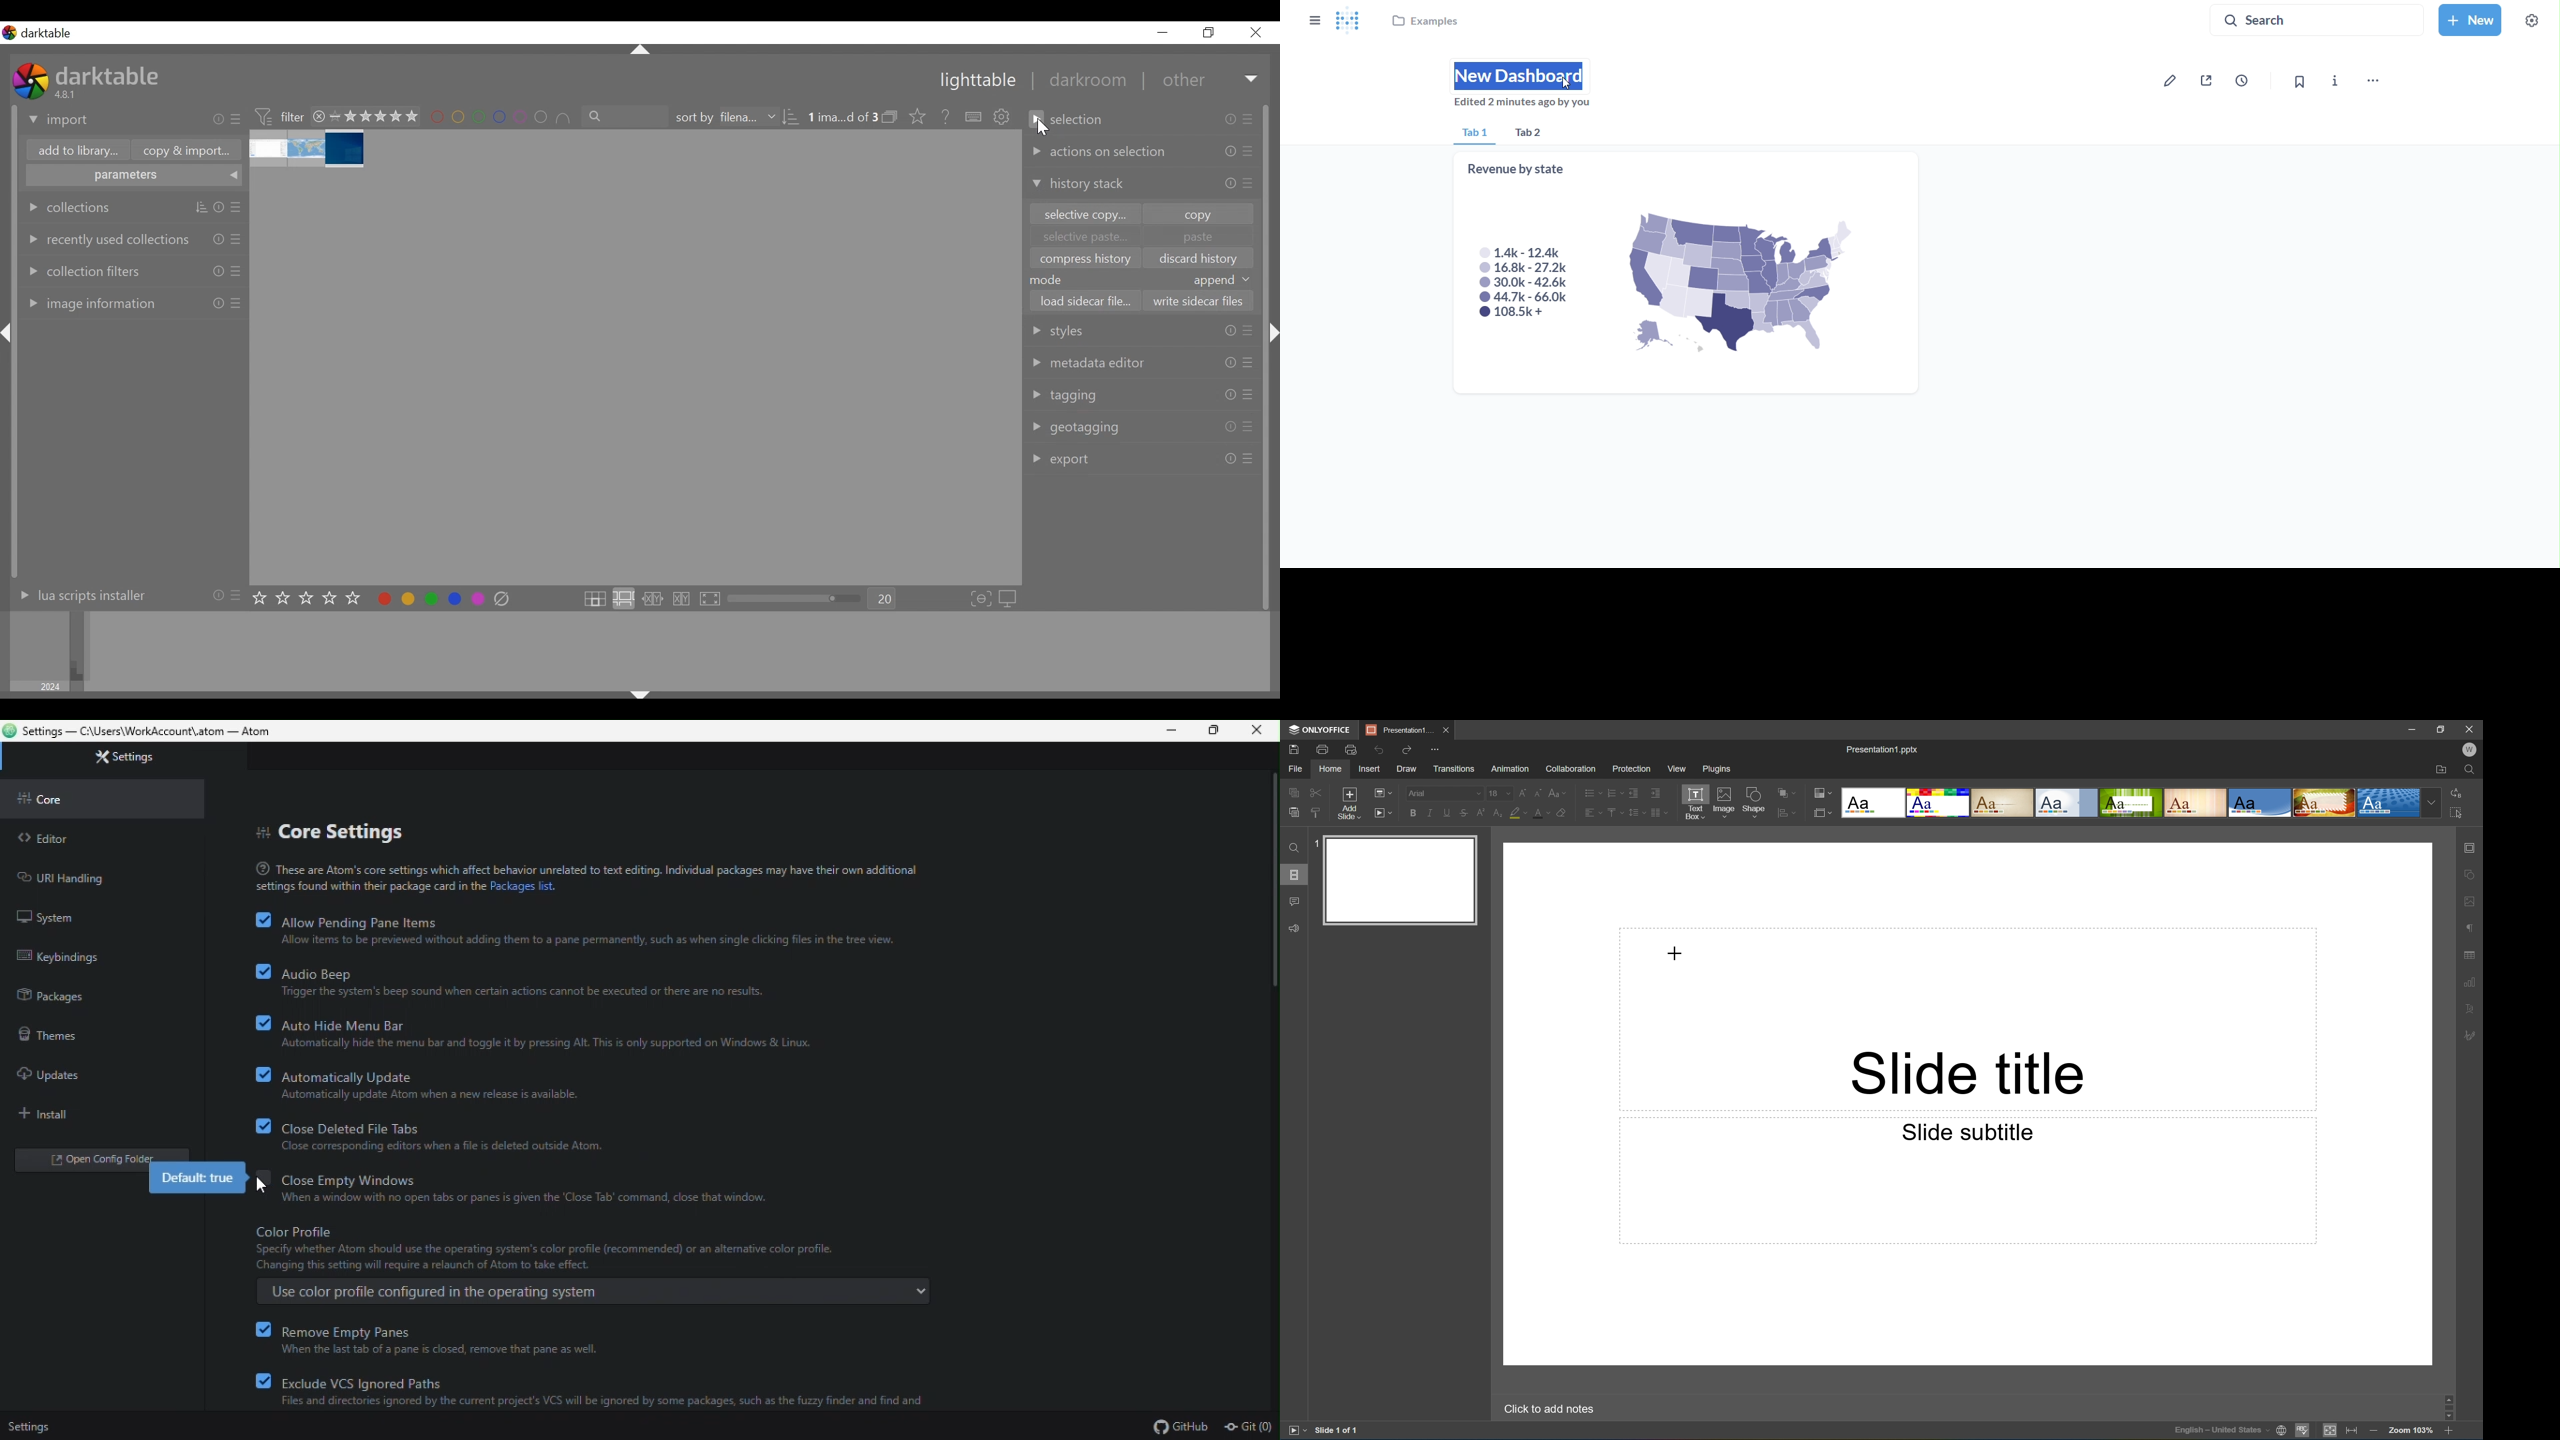 The width and height of the screenshot is (2576, 1456). I want to click on Insert columns, so click(1659, 812).